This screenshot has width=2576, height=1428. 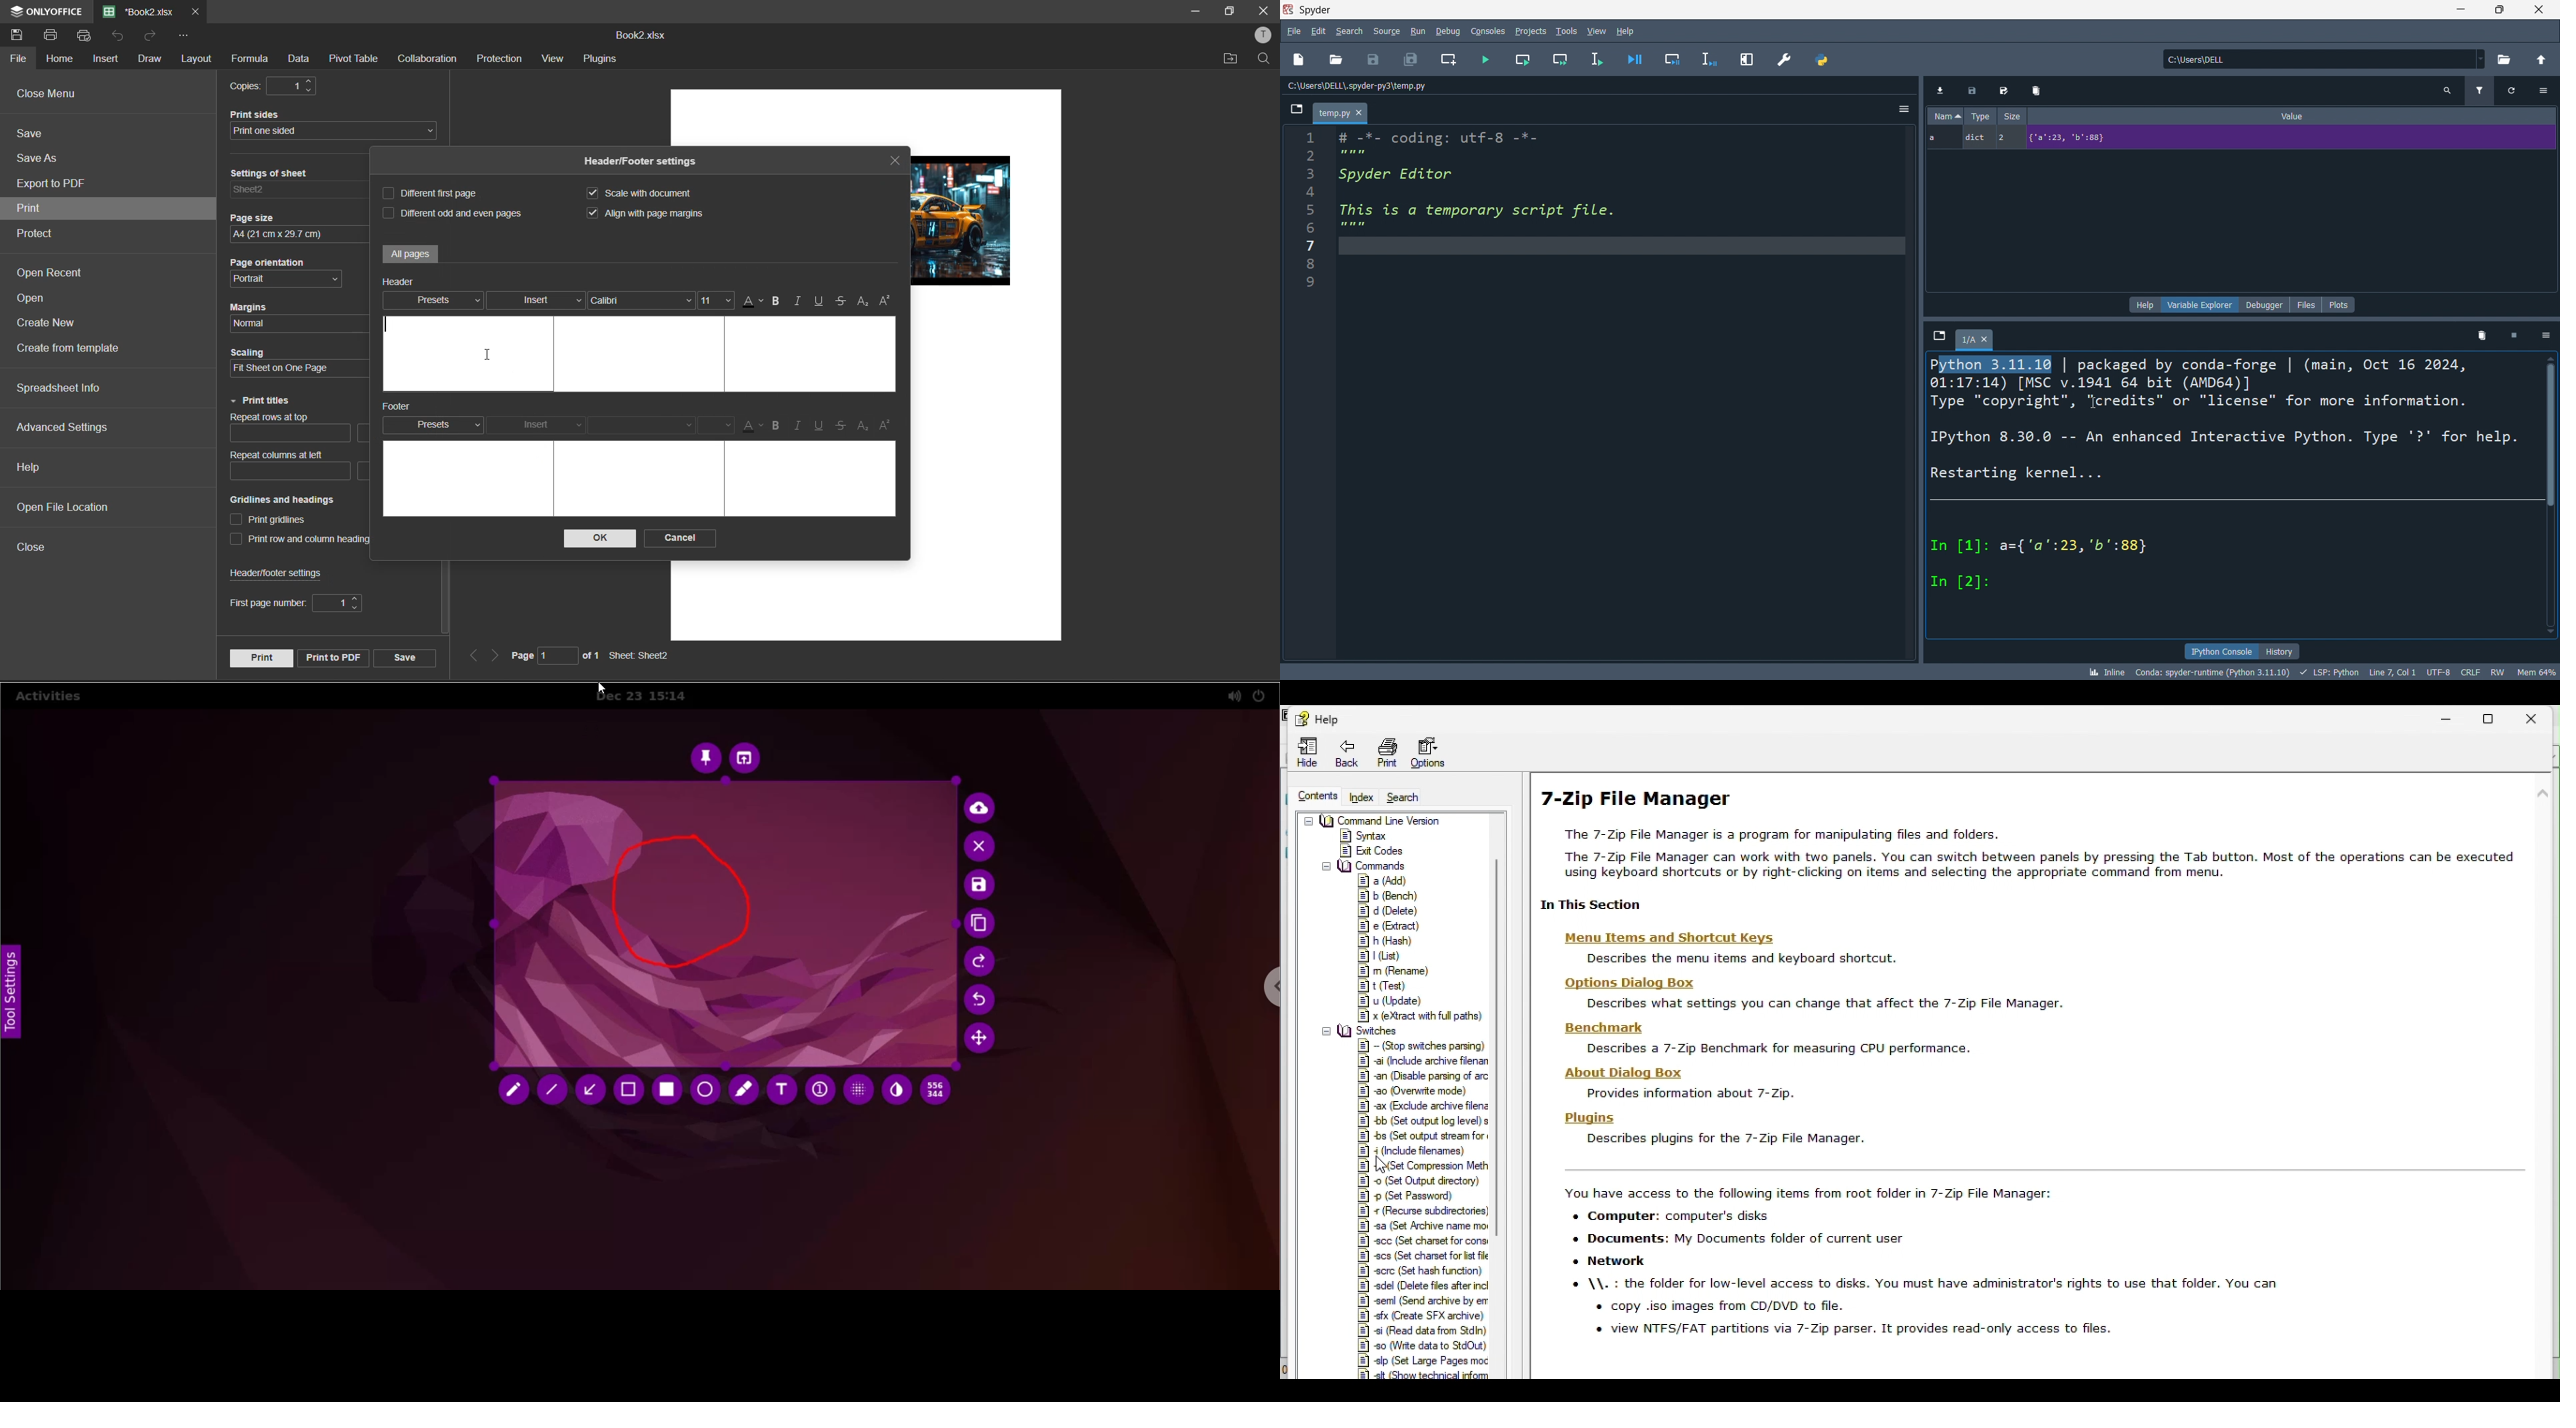 I want to click on switches, so click(x=1359, y=1031).